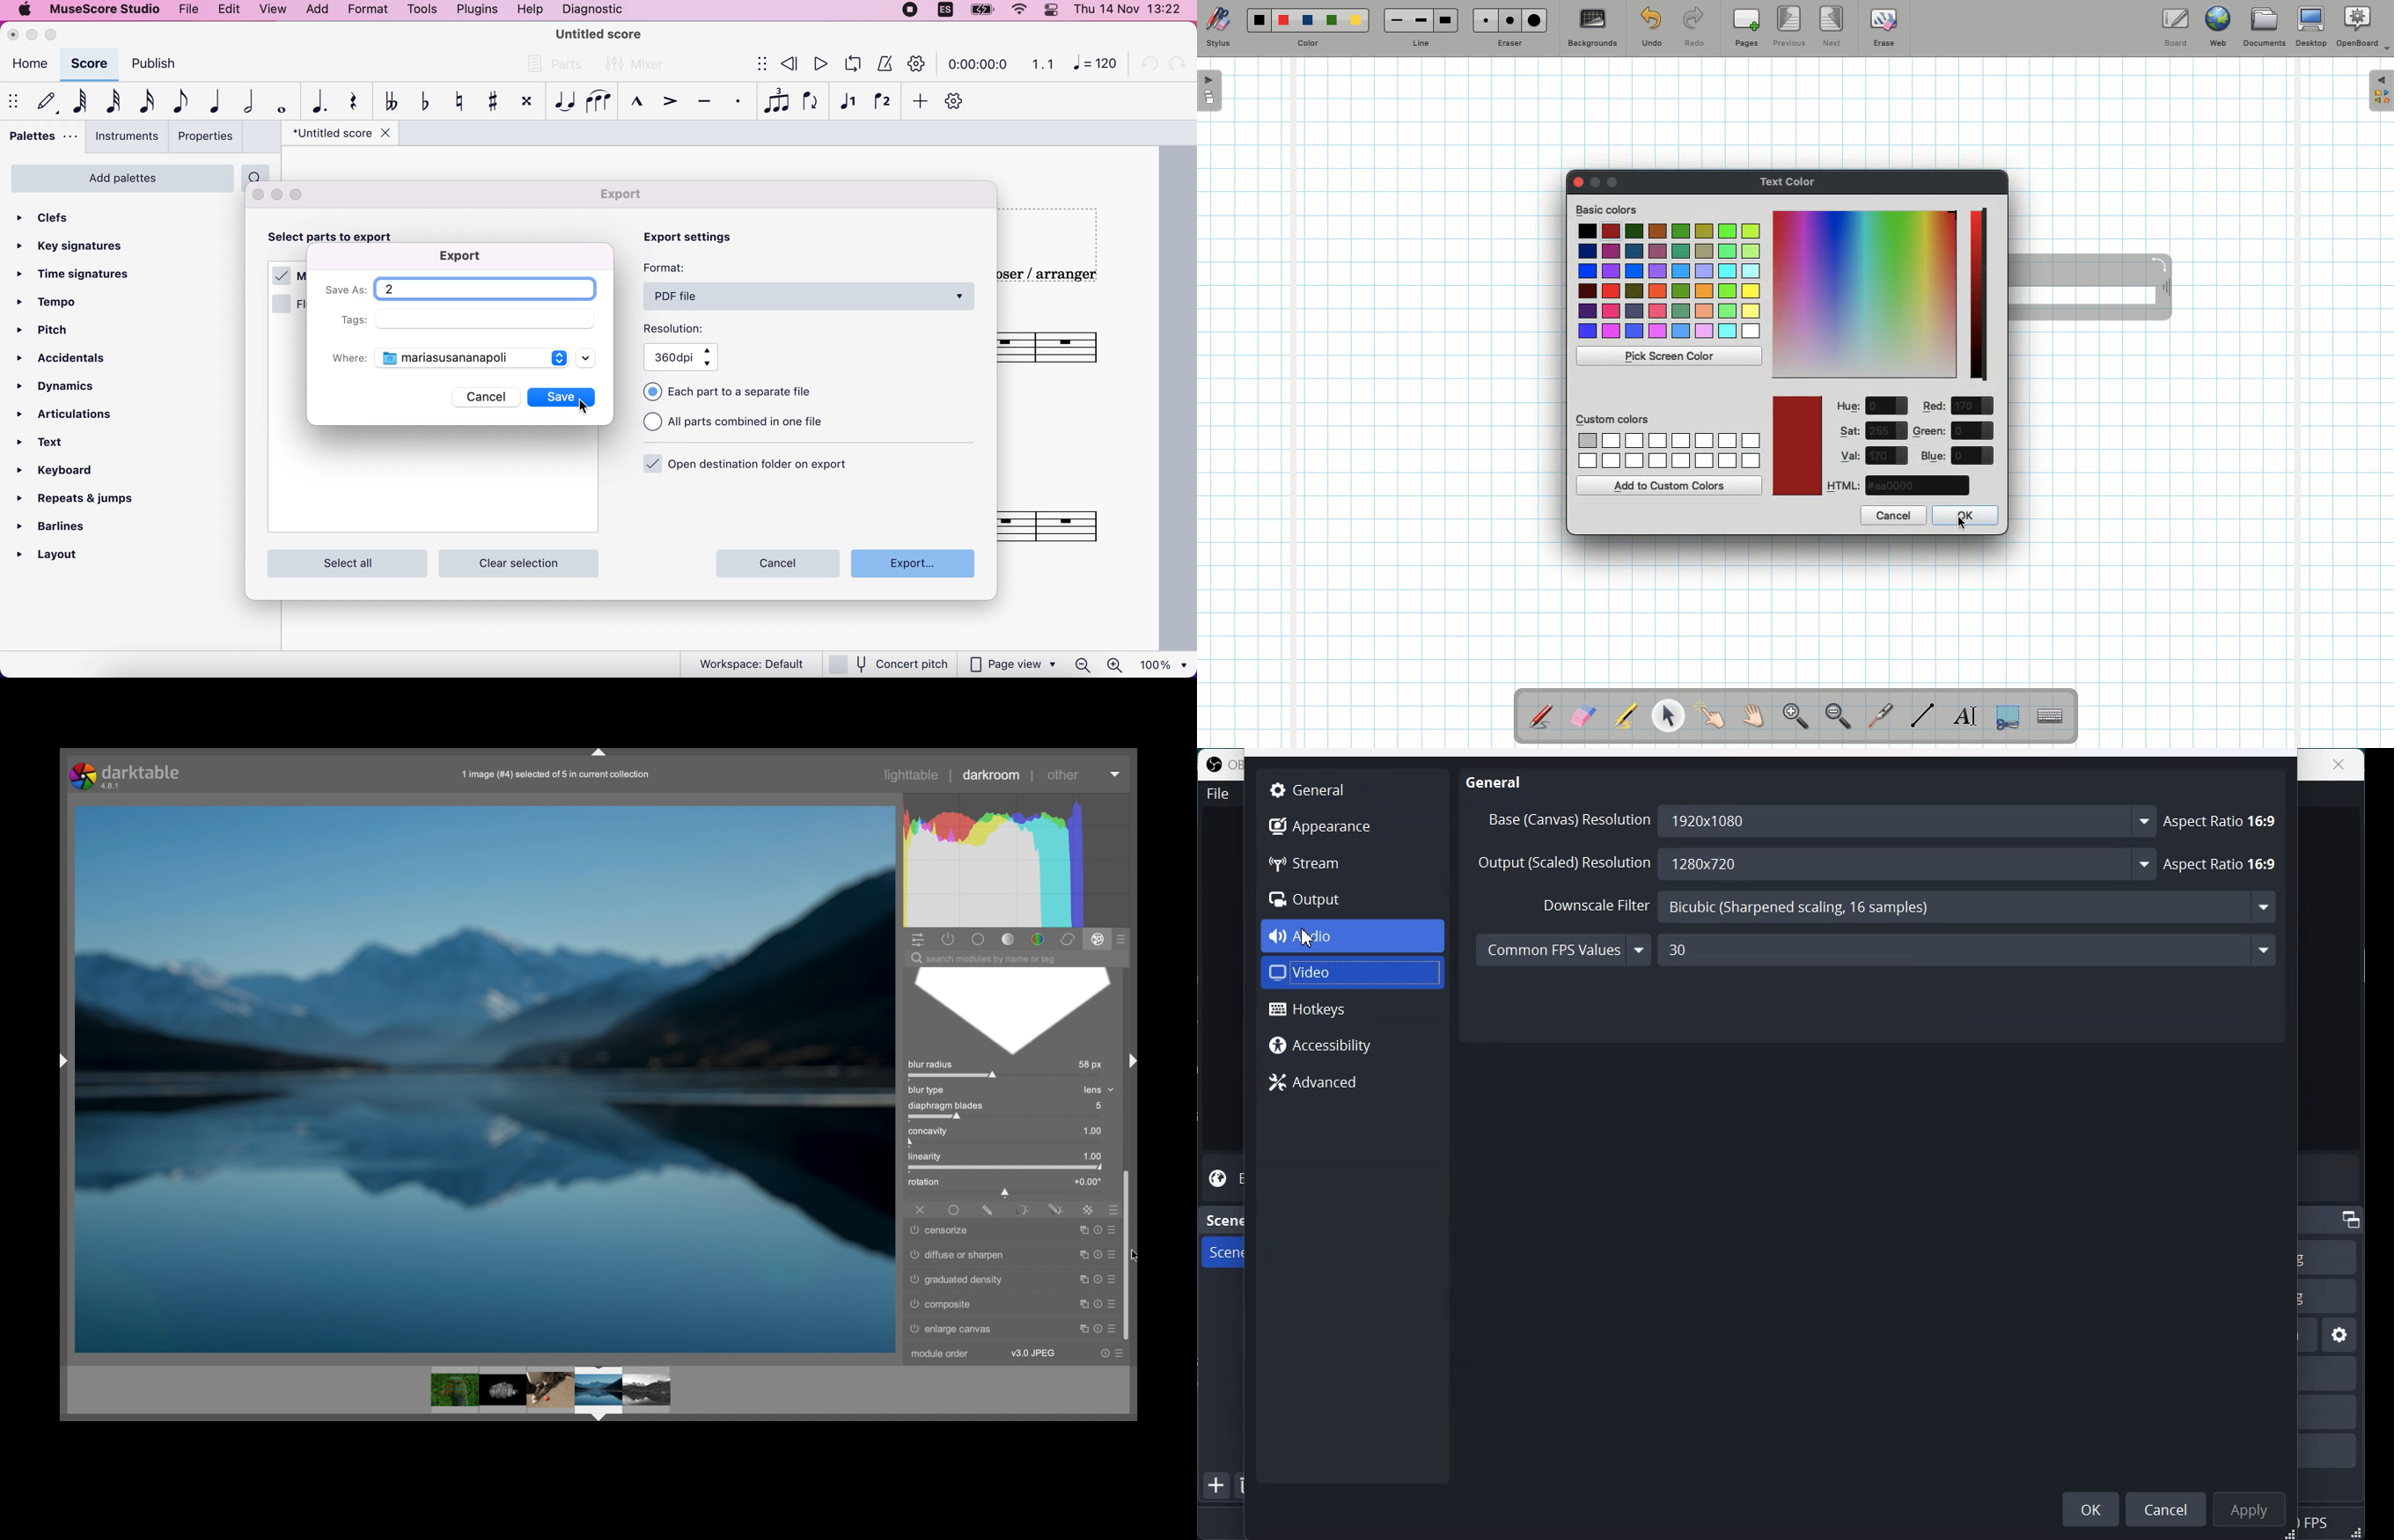 This screenshot has width=2408, height=1540. Describe the element at coordinates (983, 959) in the screenshot. I see `search module by name or tag` at that location.